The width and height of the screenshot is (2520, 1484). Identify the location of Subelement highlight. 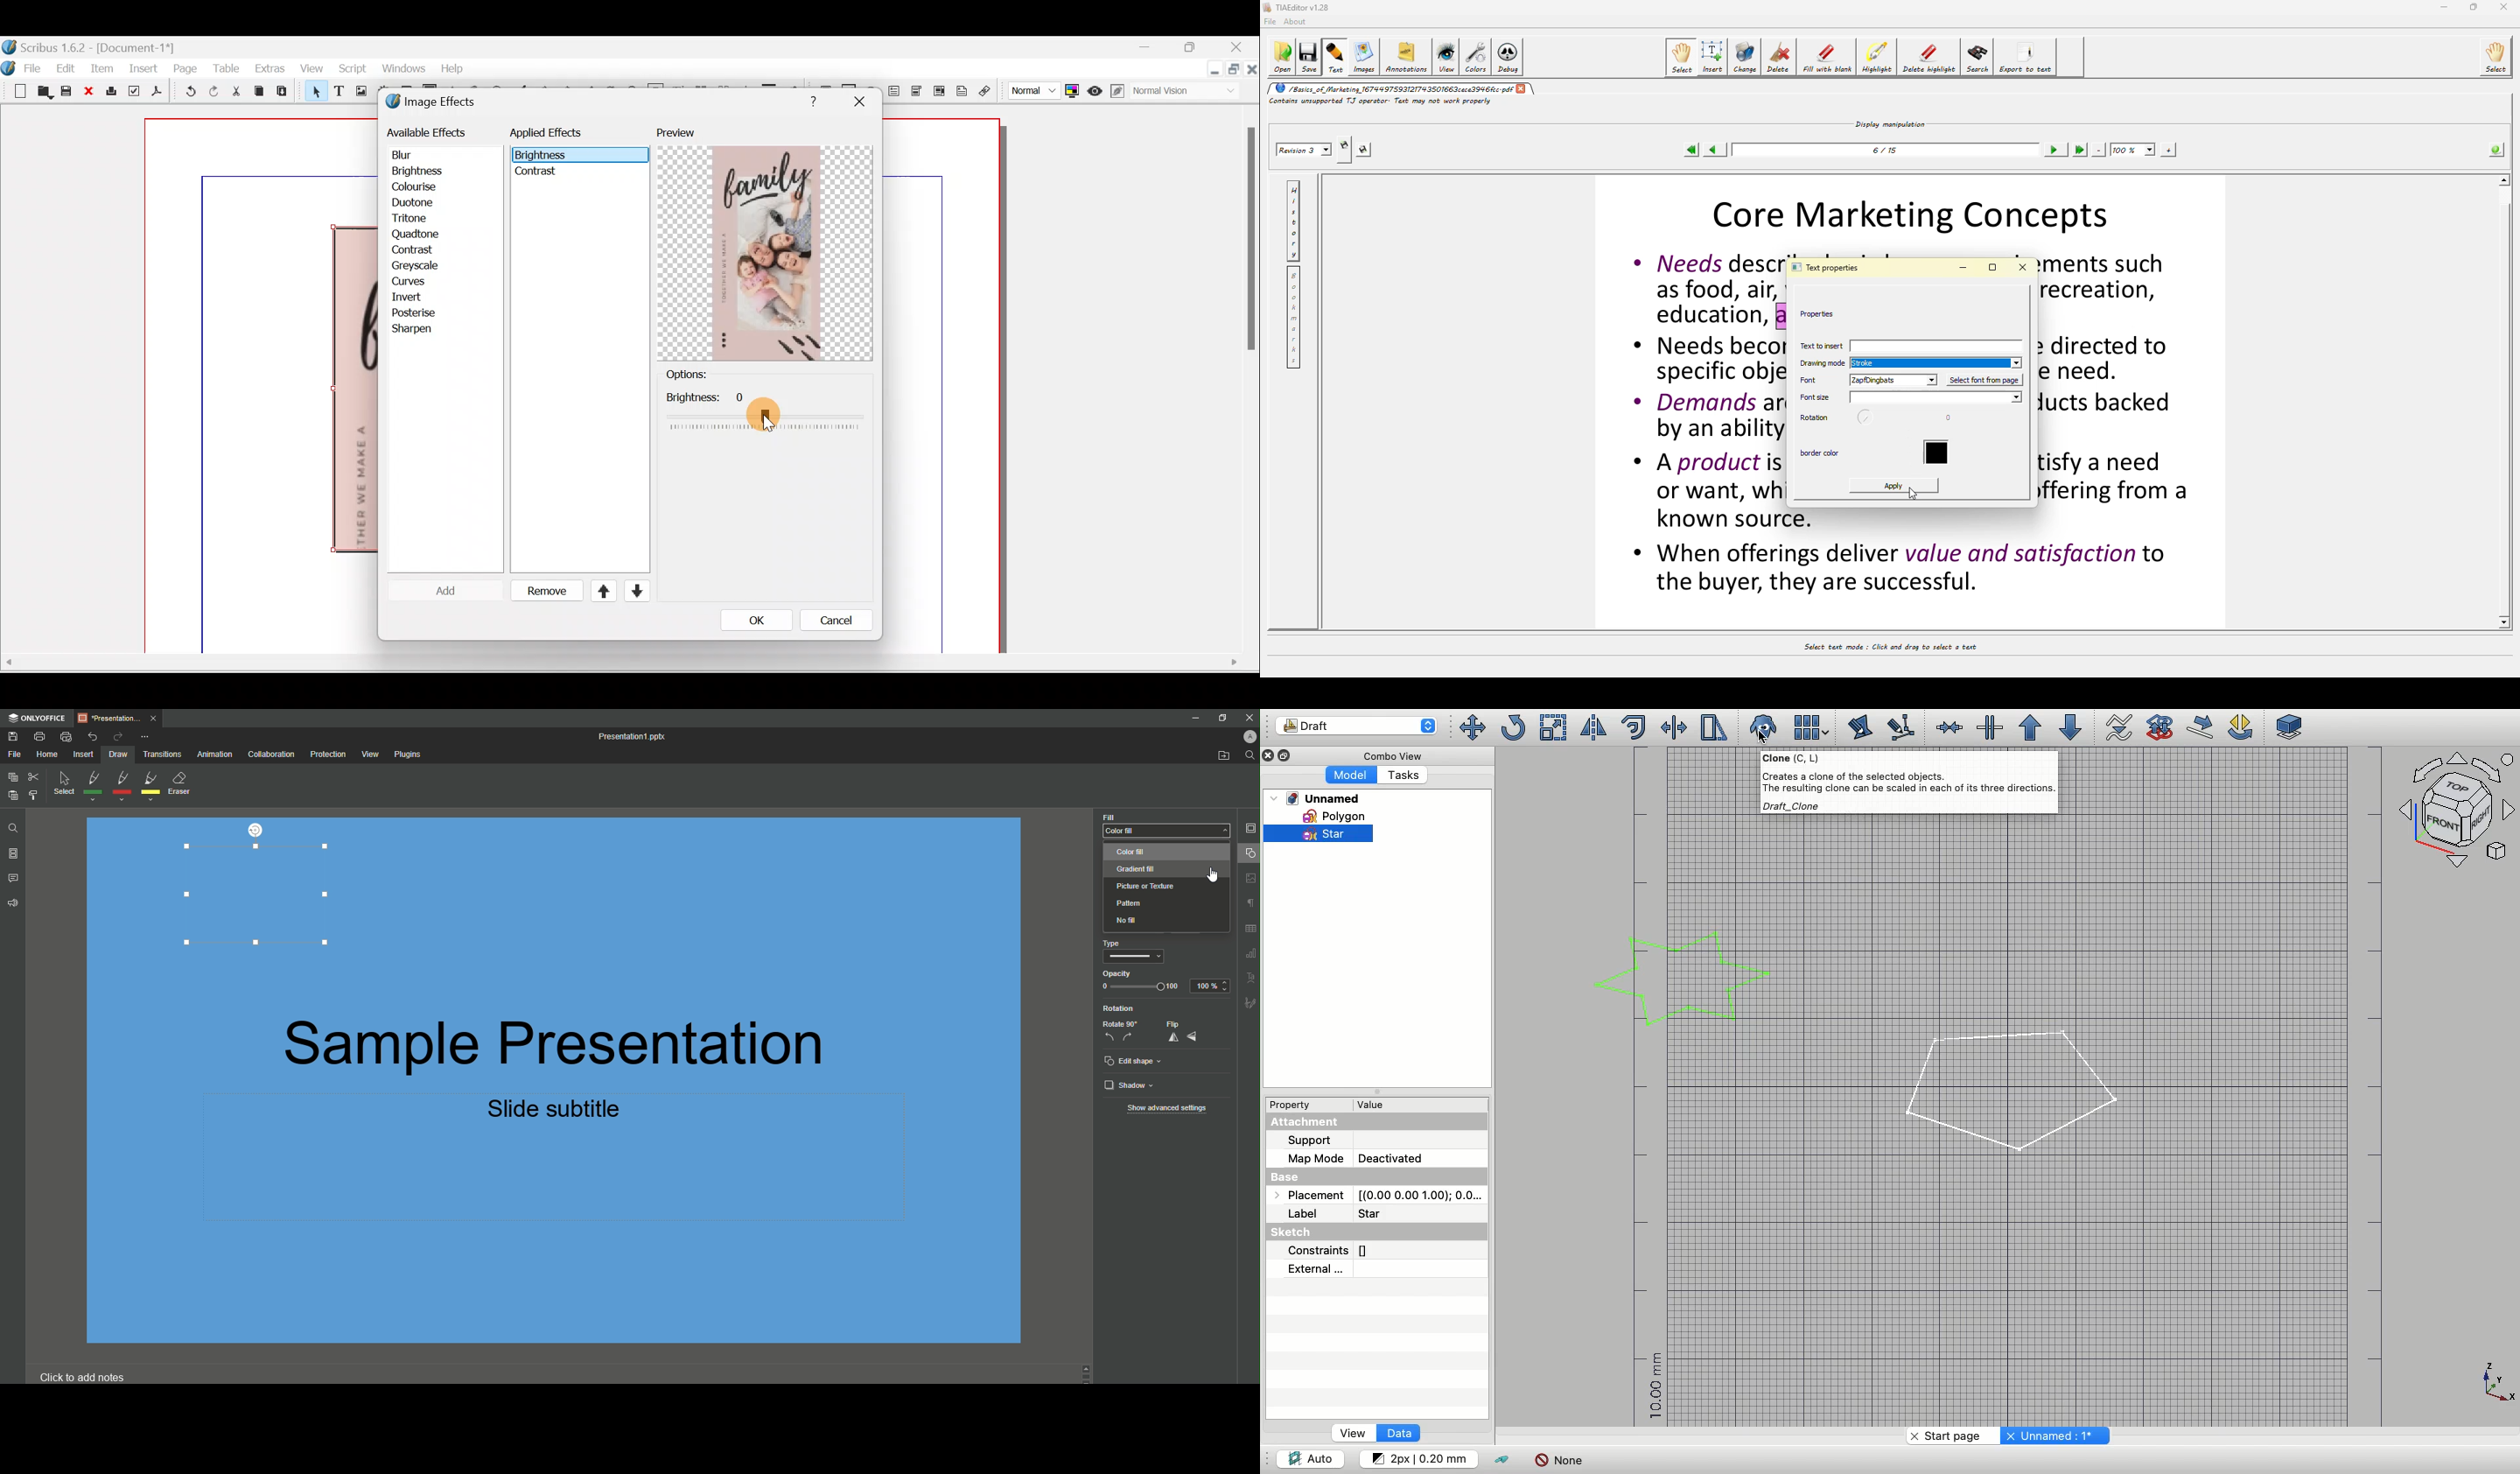
(1899, 728).